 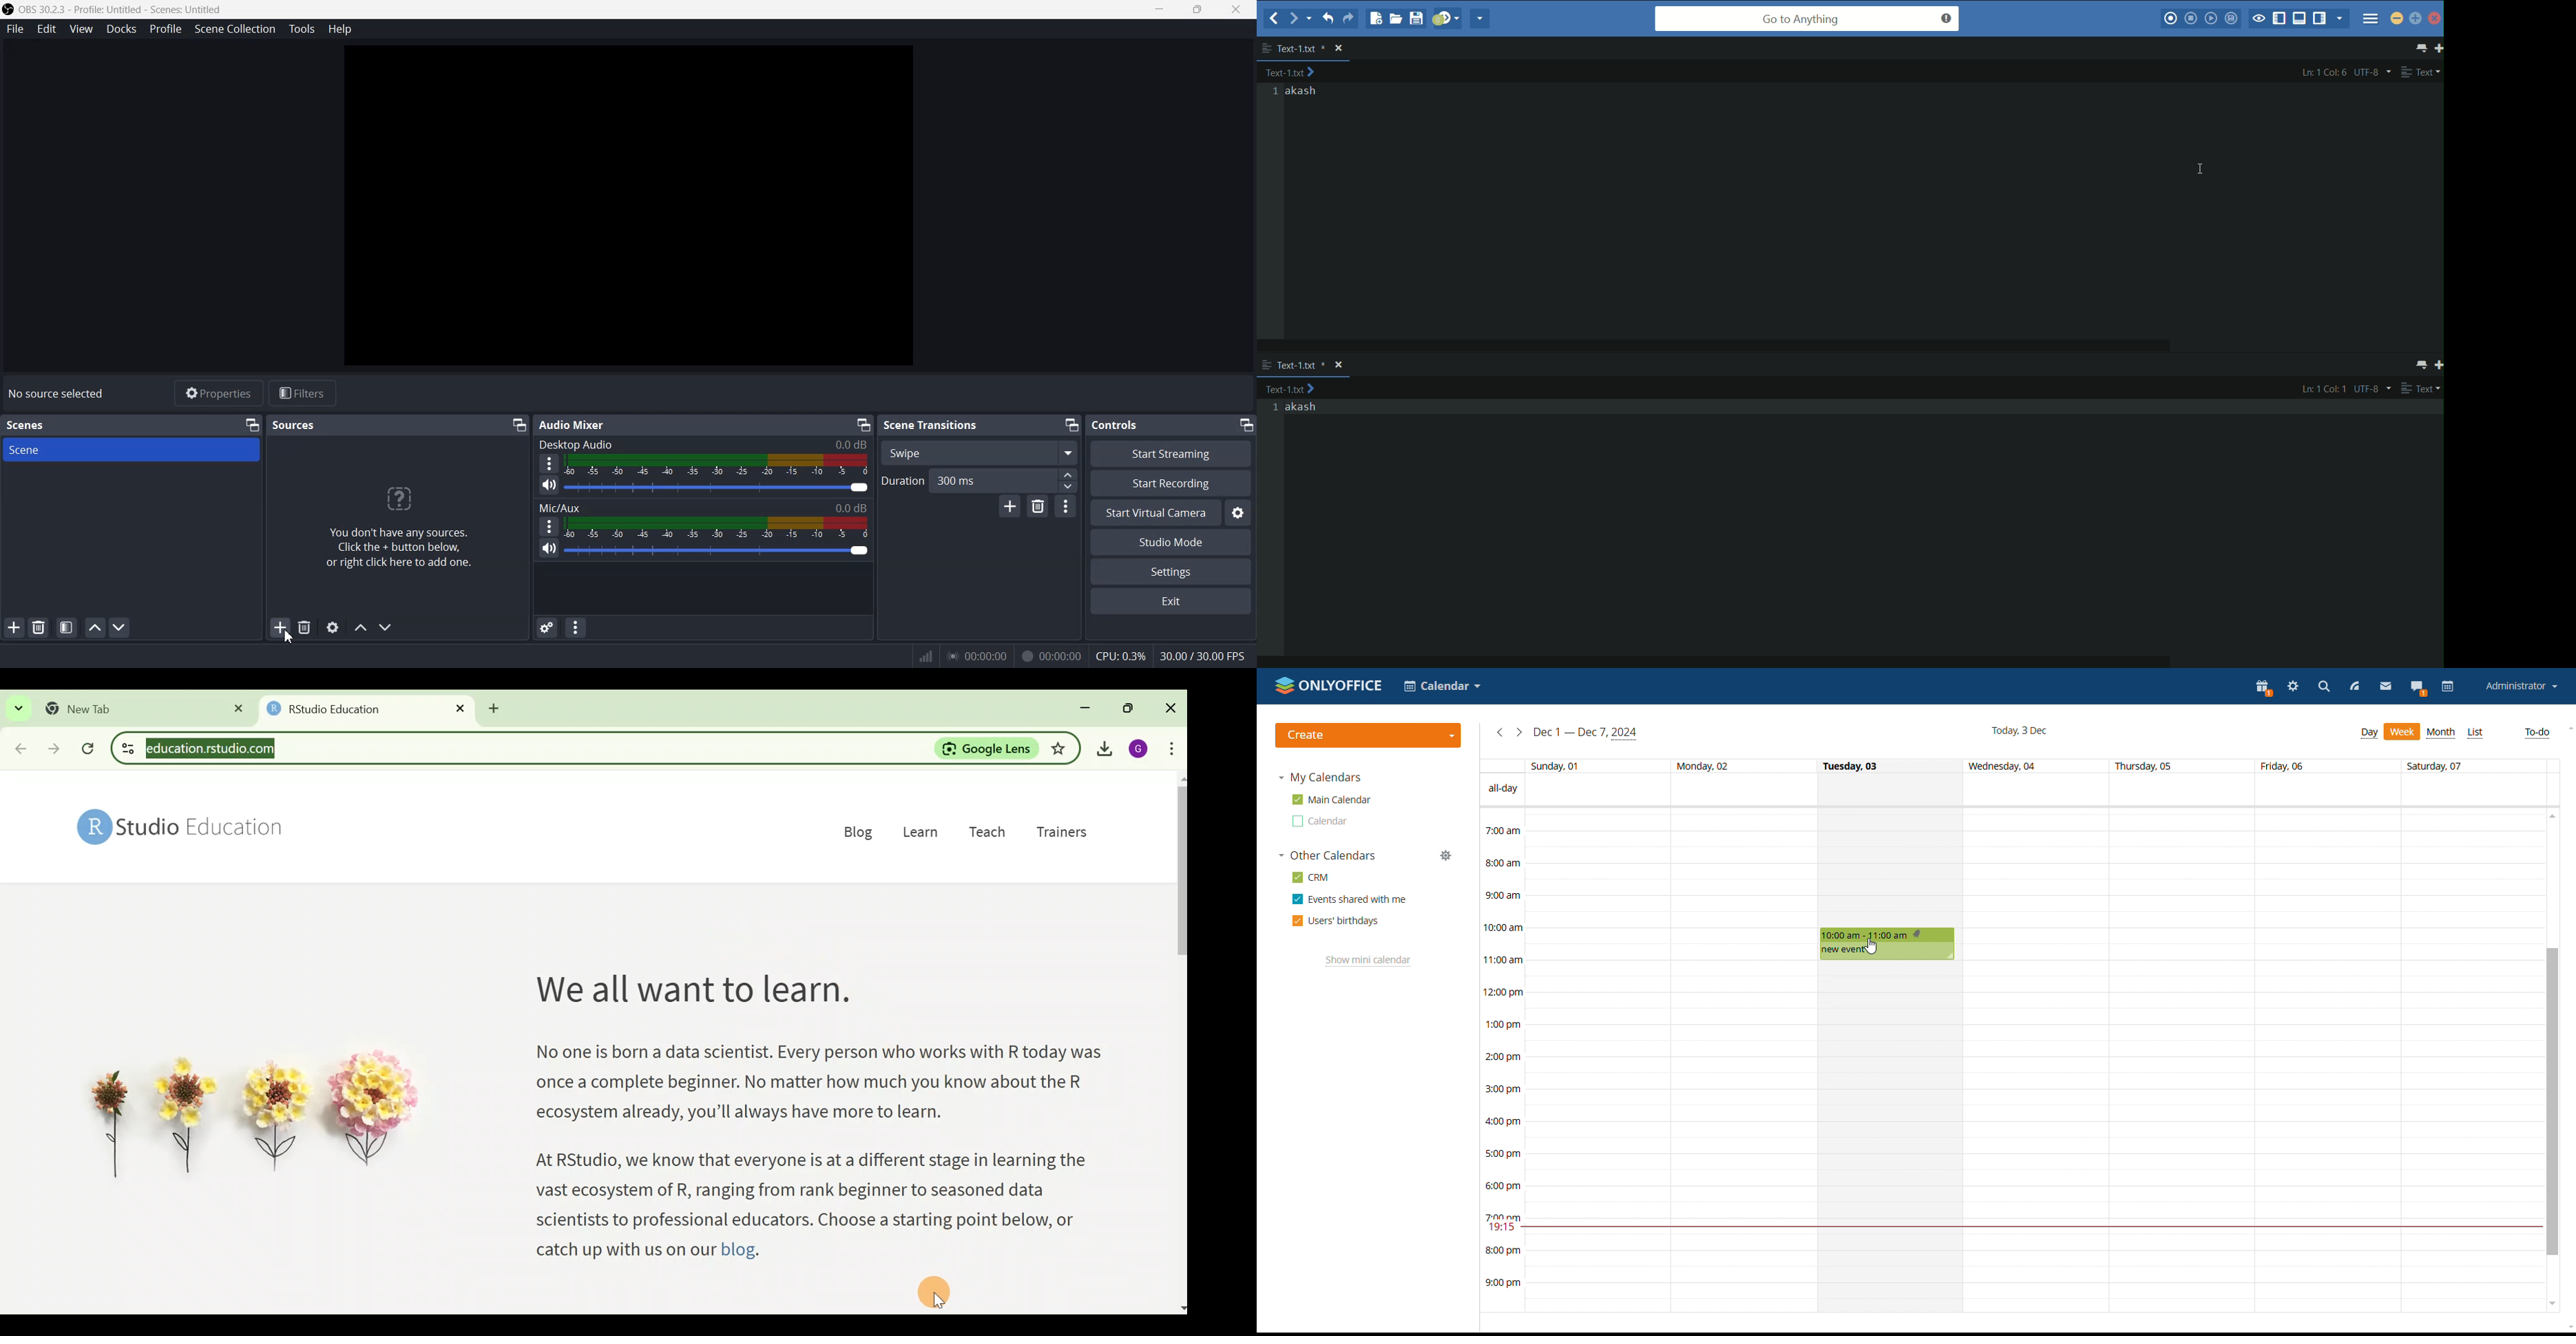 I want to click on Duration, so click(x=904, y=479).